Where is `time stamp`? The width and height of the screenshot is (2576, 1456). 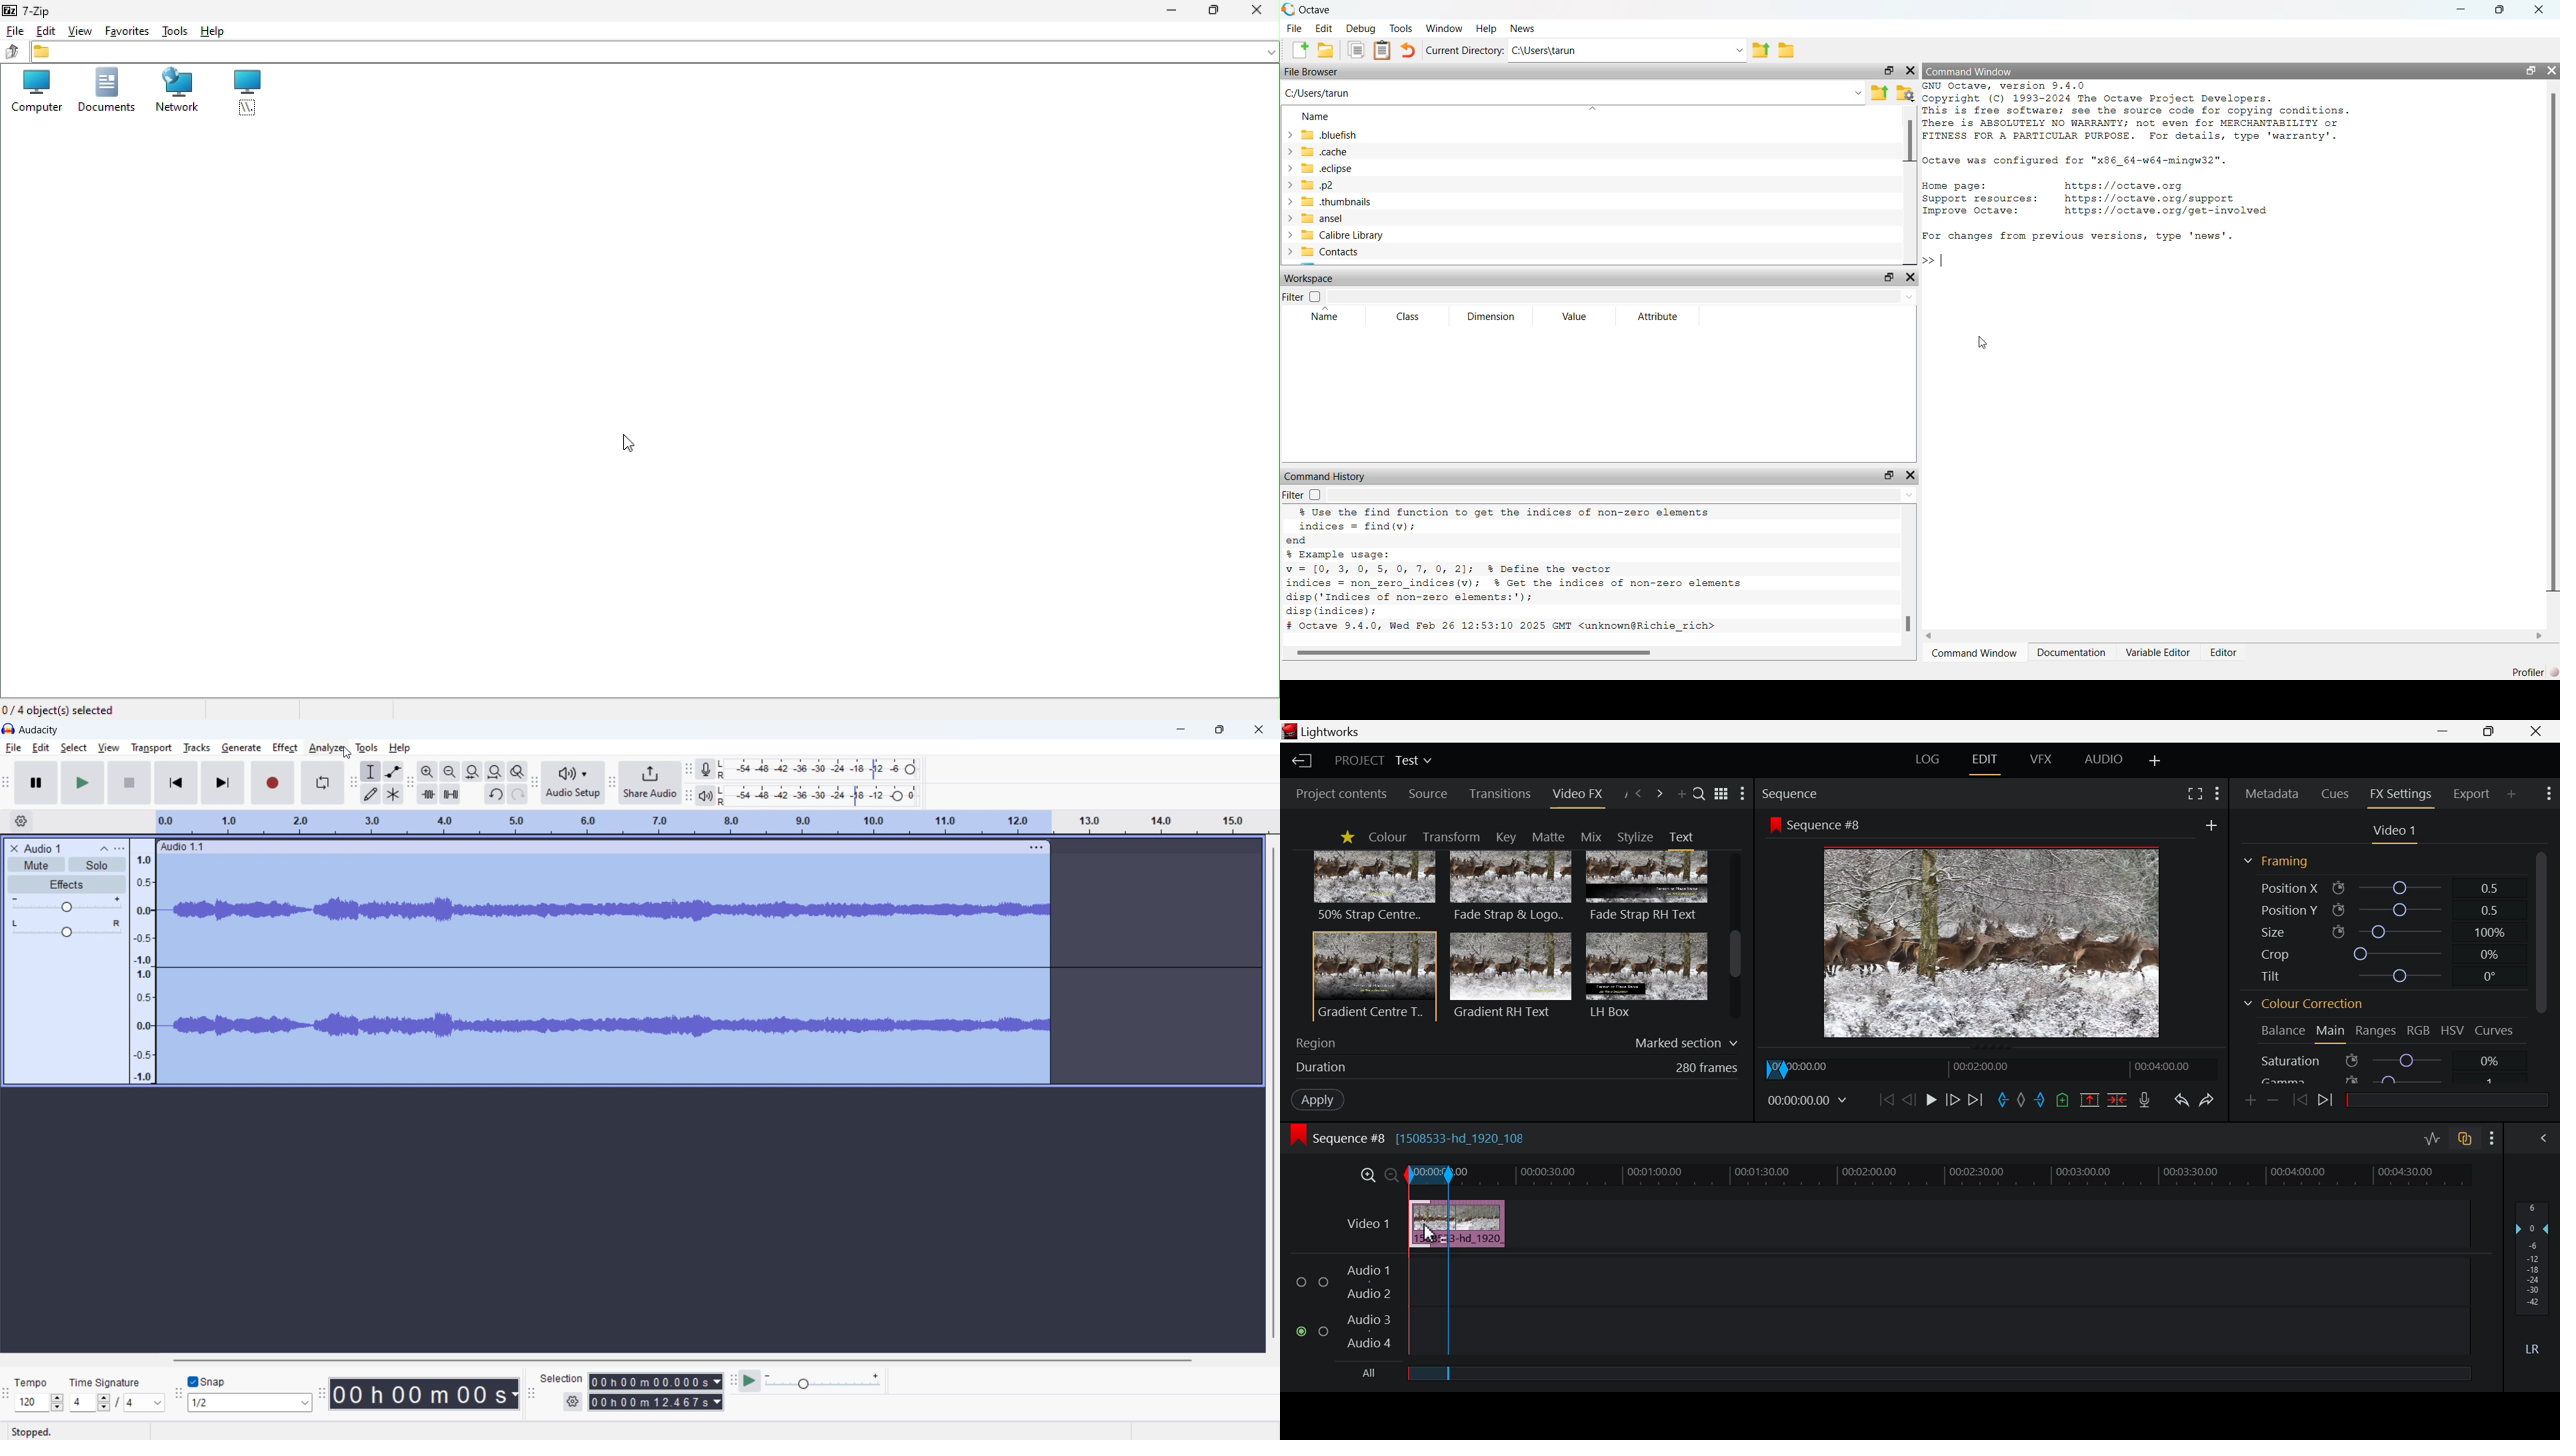 time stamp is located at coordinates (424, 1393).